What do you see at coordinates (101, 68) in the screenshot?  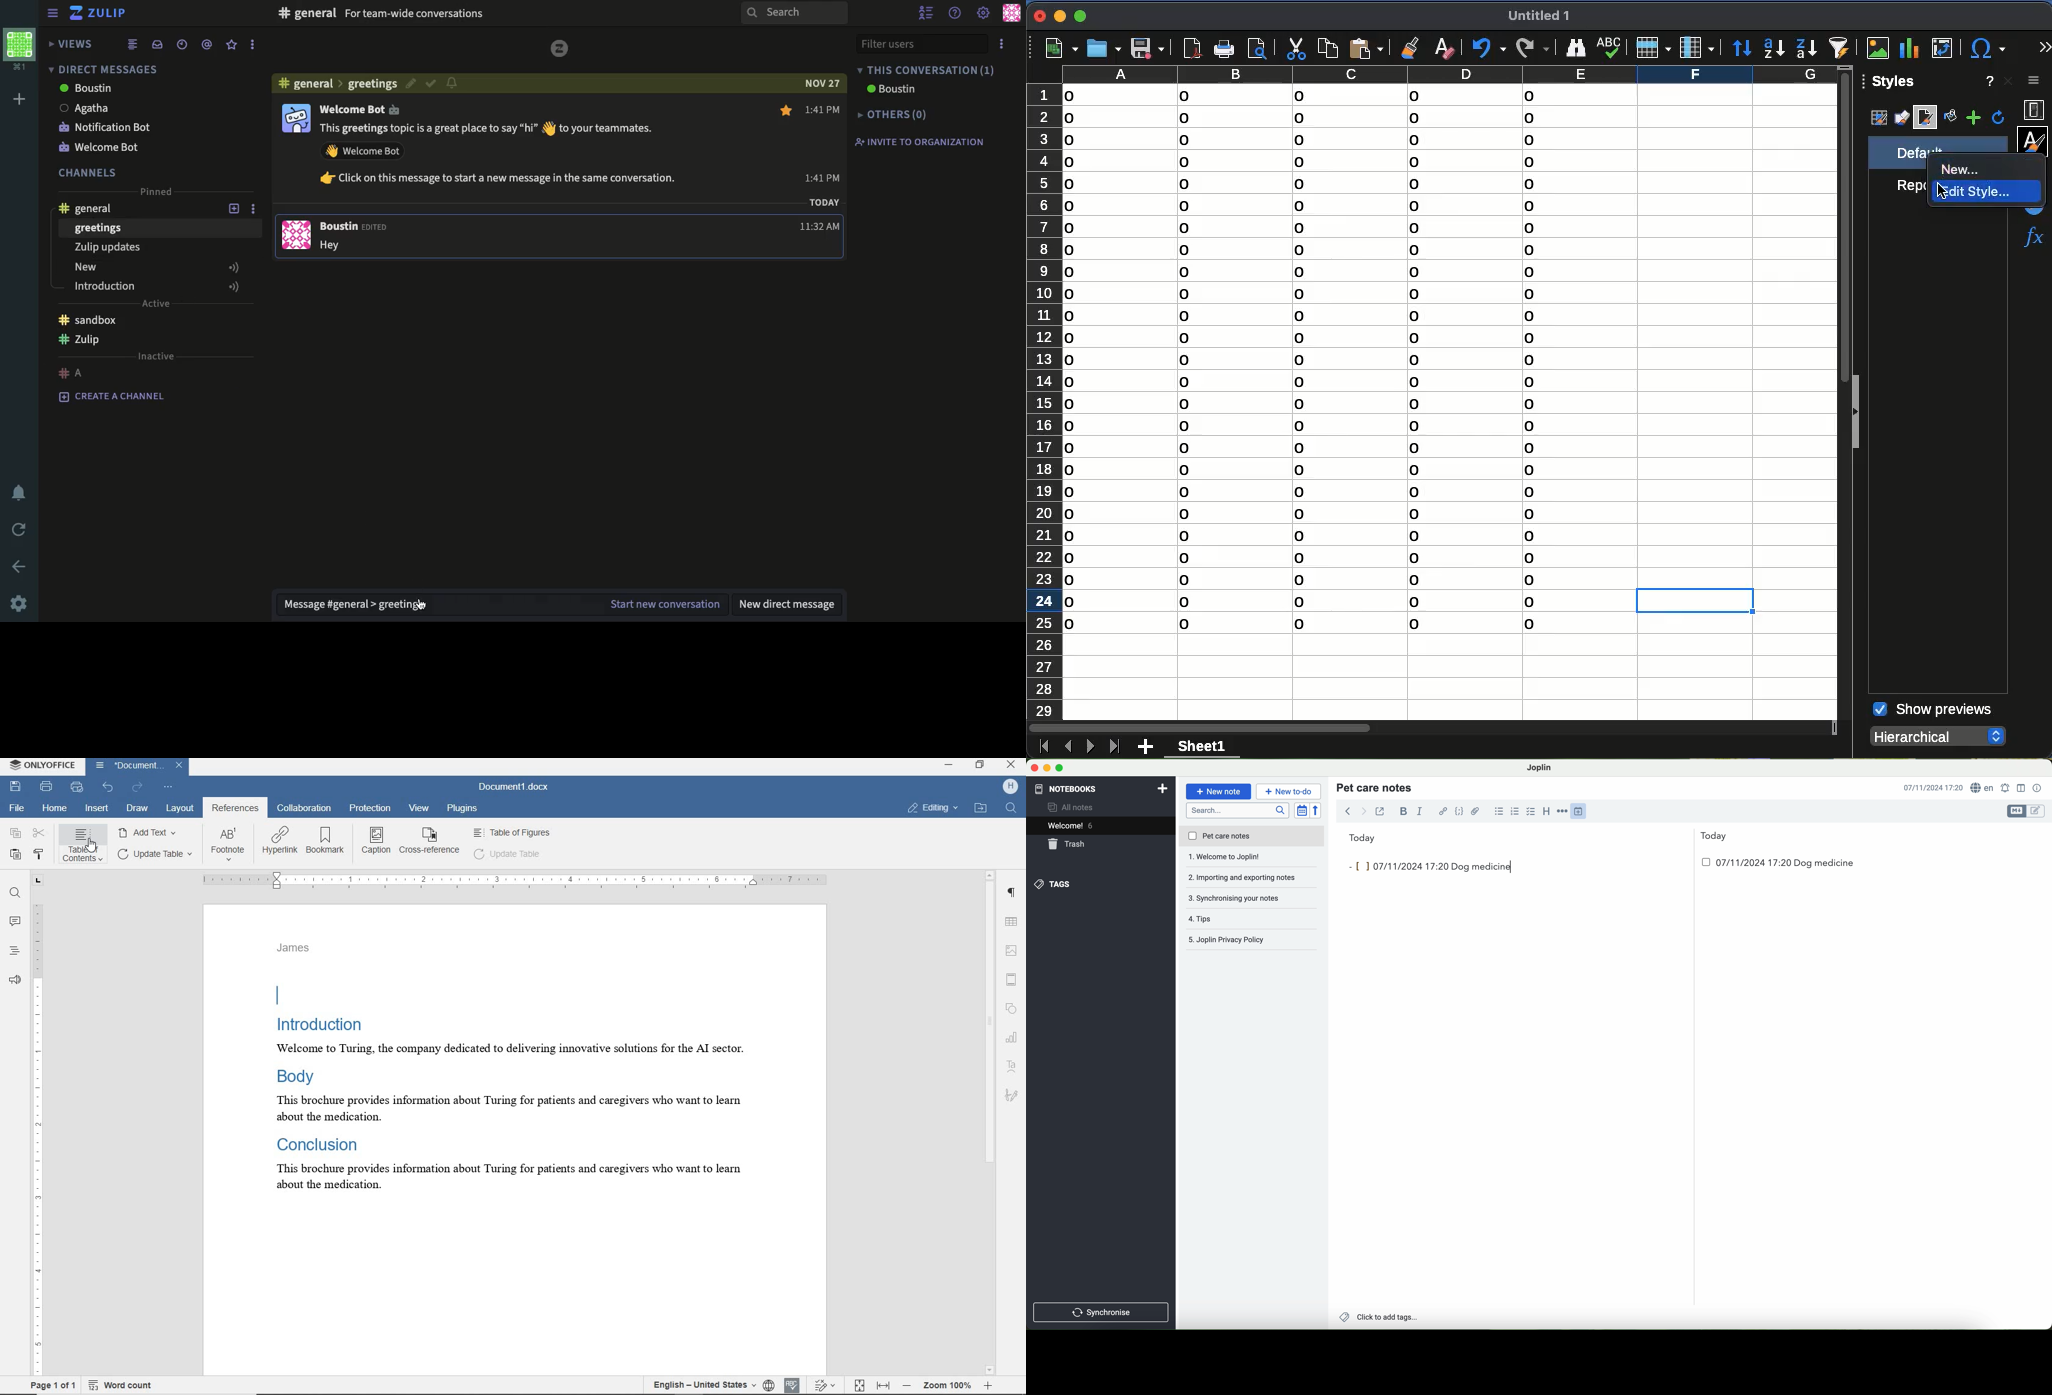 I see `direct message` at bounding box center [101, 68].